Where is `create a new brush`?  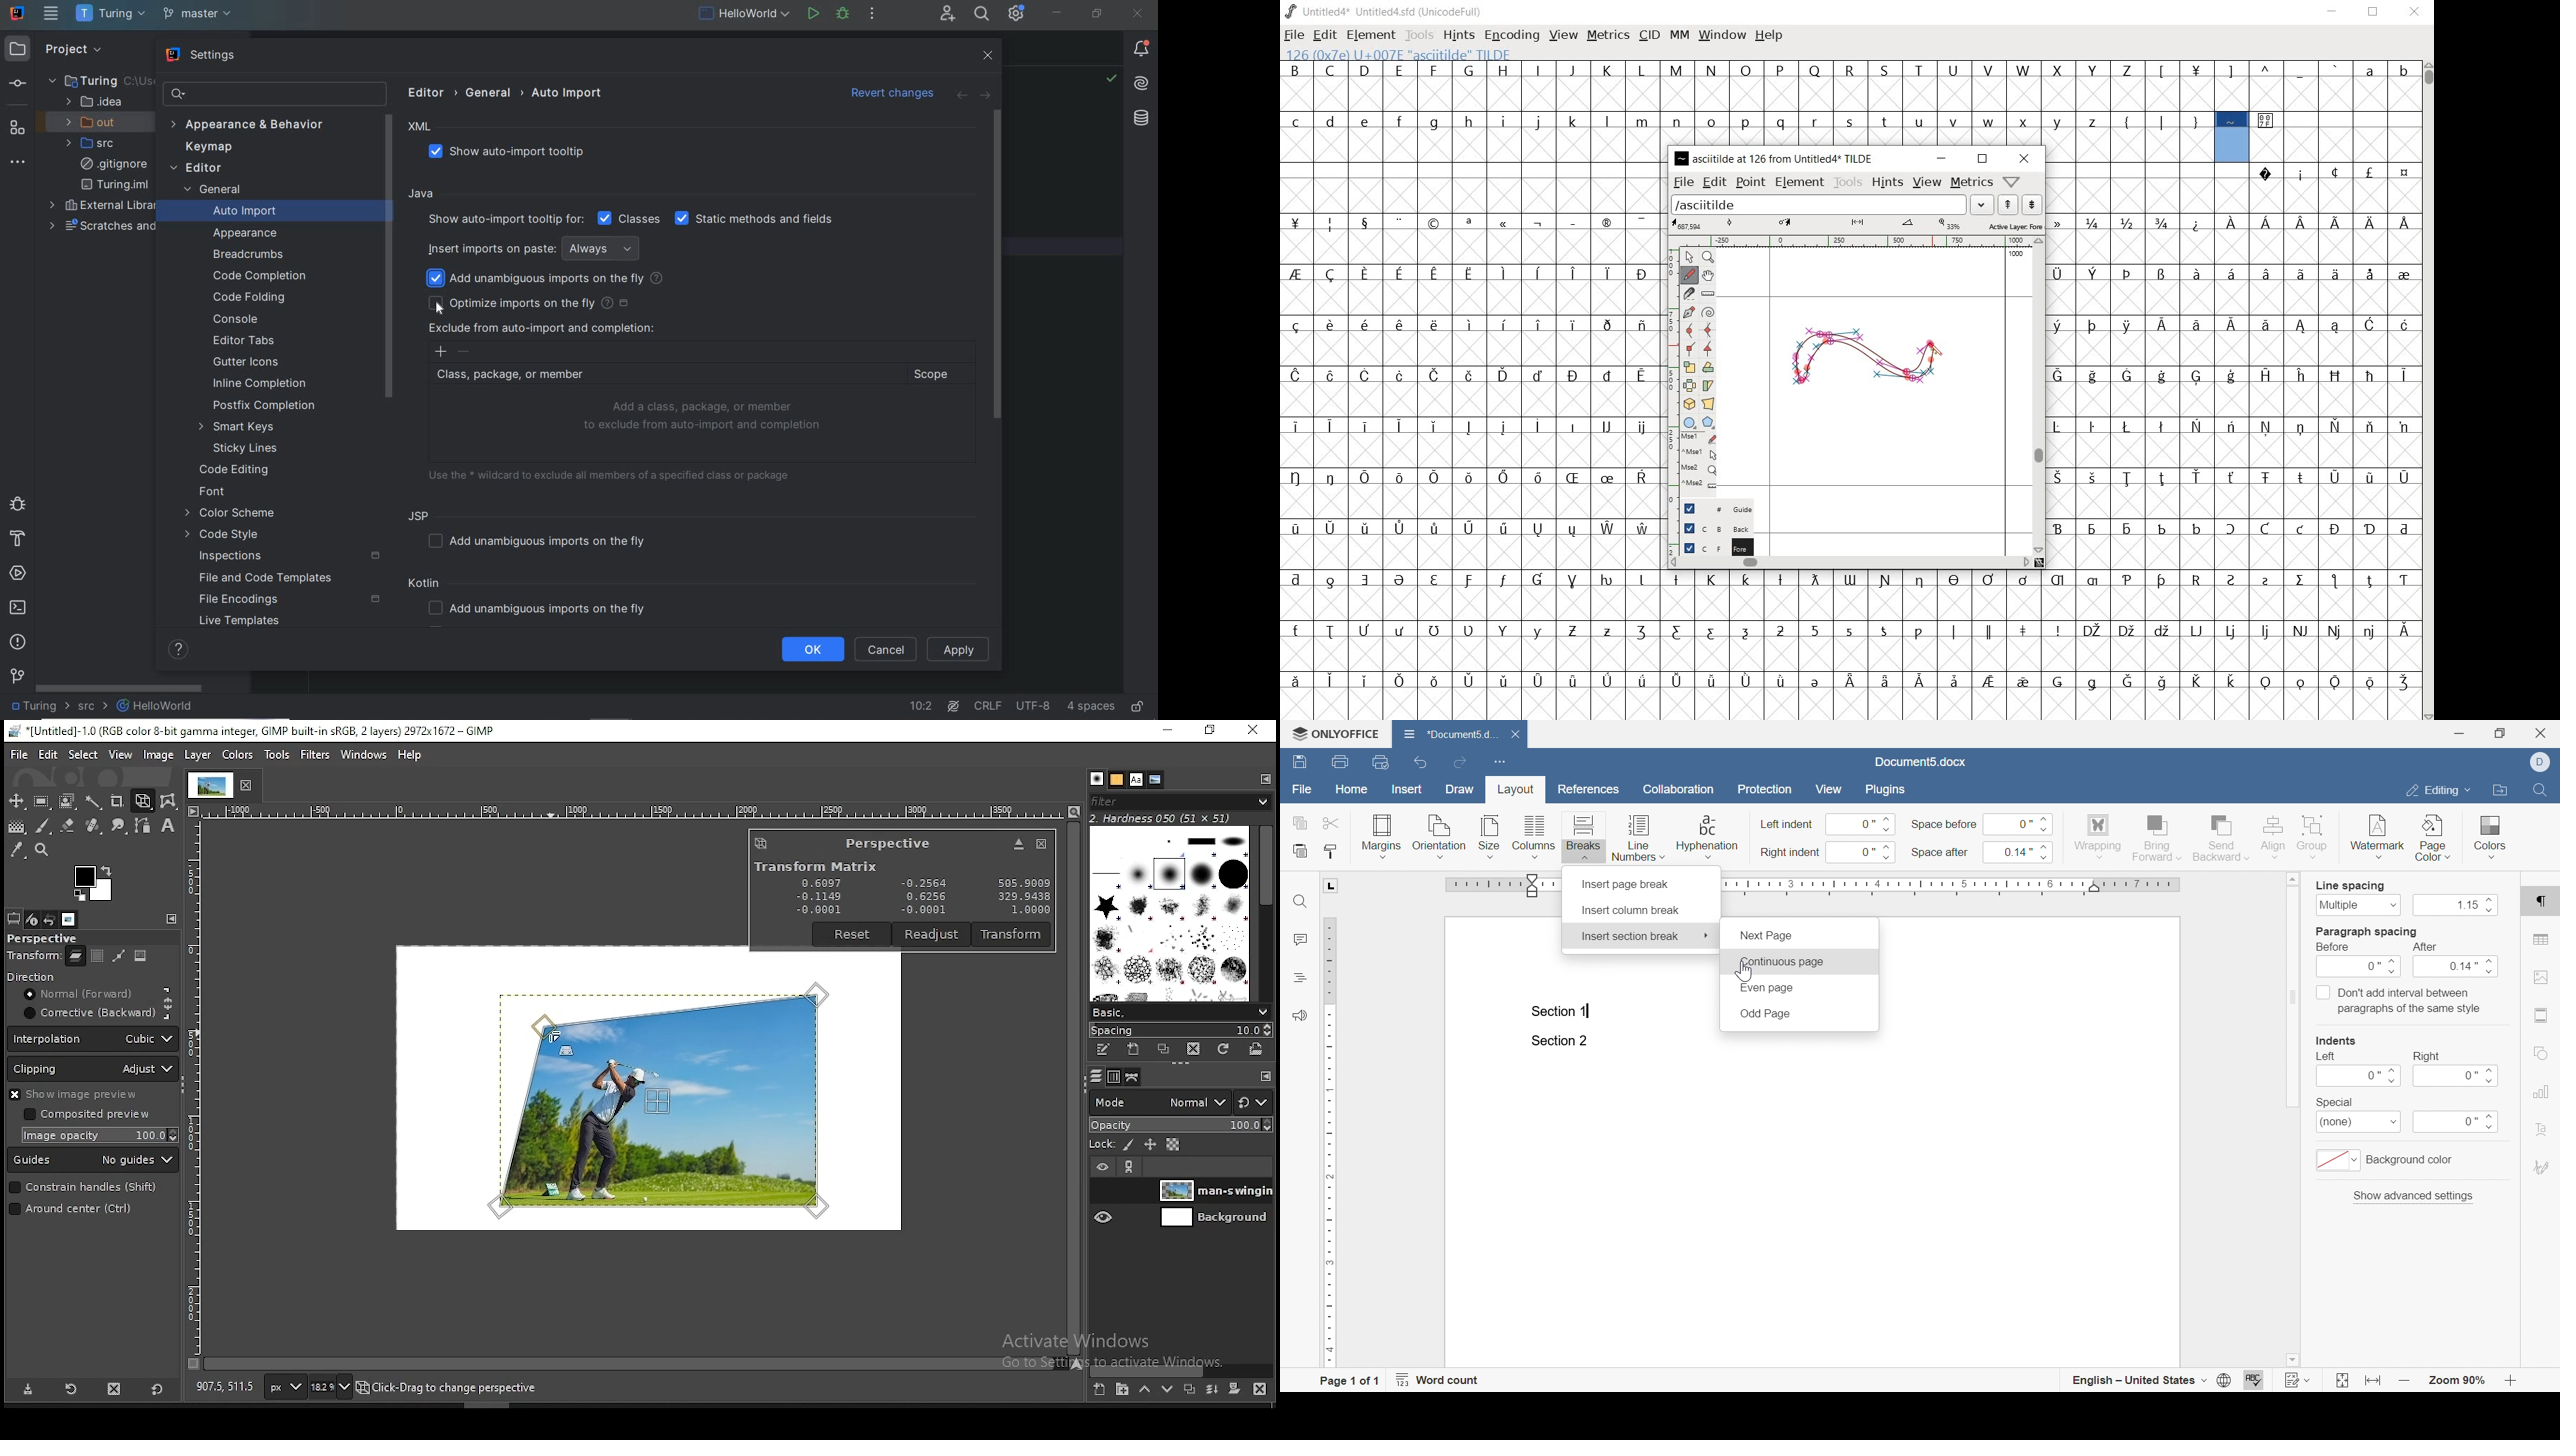 create a new brush is located at coordinates (1132, 1050).